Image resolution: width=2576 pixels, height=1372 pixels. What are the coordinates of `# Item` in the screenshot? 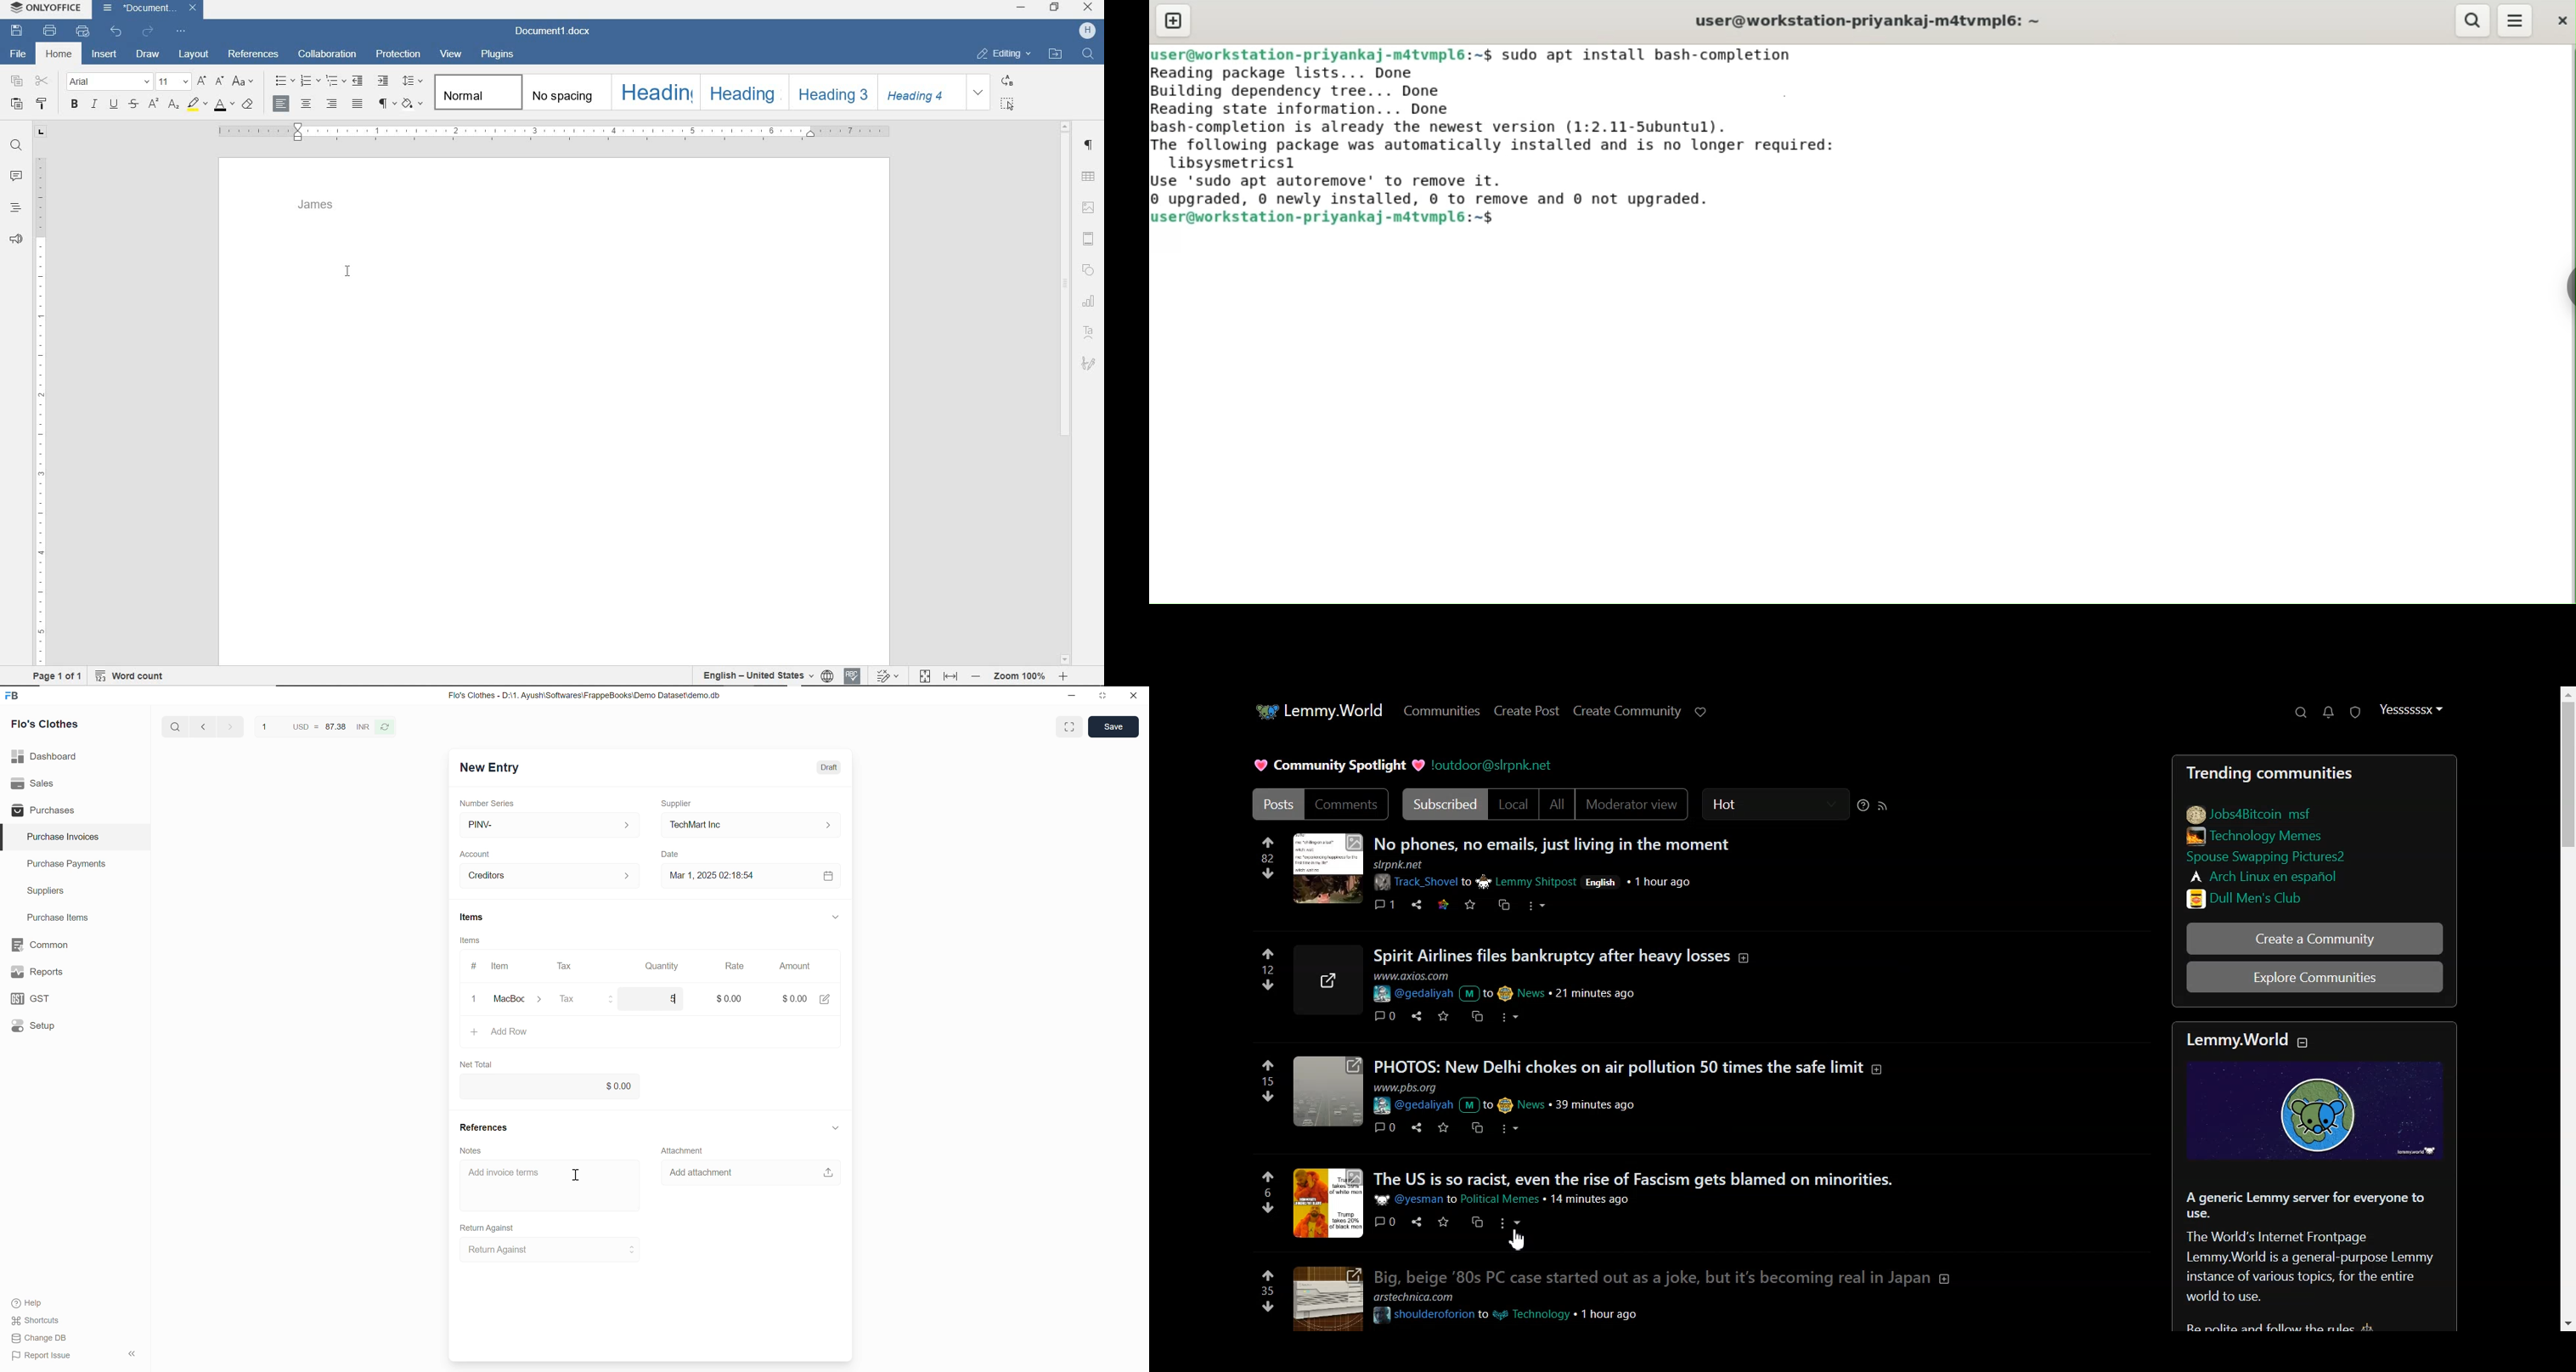 It's located at (492, 966).